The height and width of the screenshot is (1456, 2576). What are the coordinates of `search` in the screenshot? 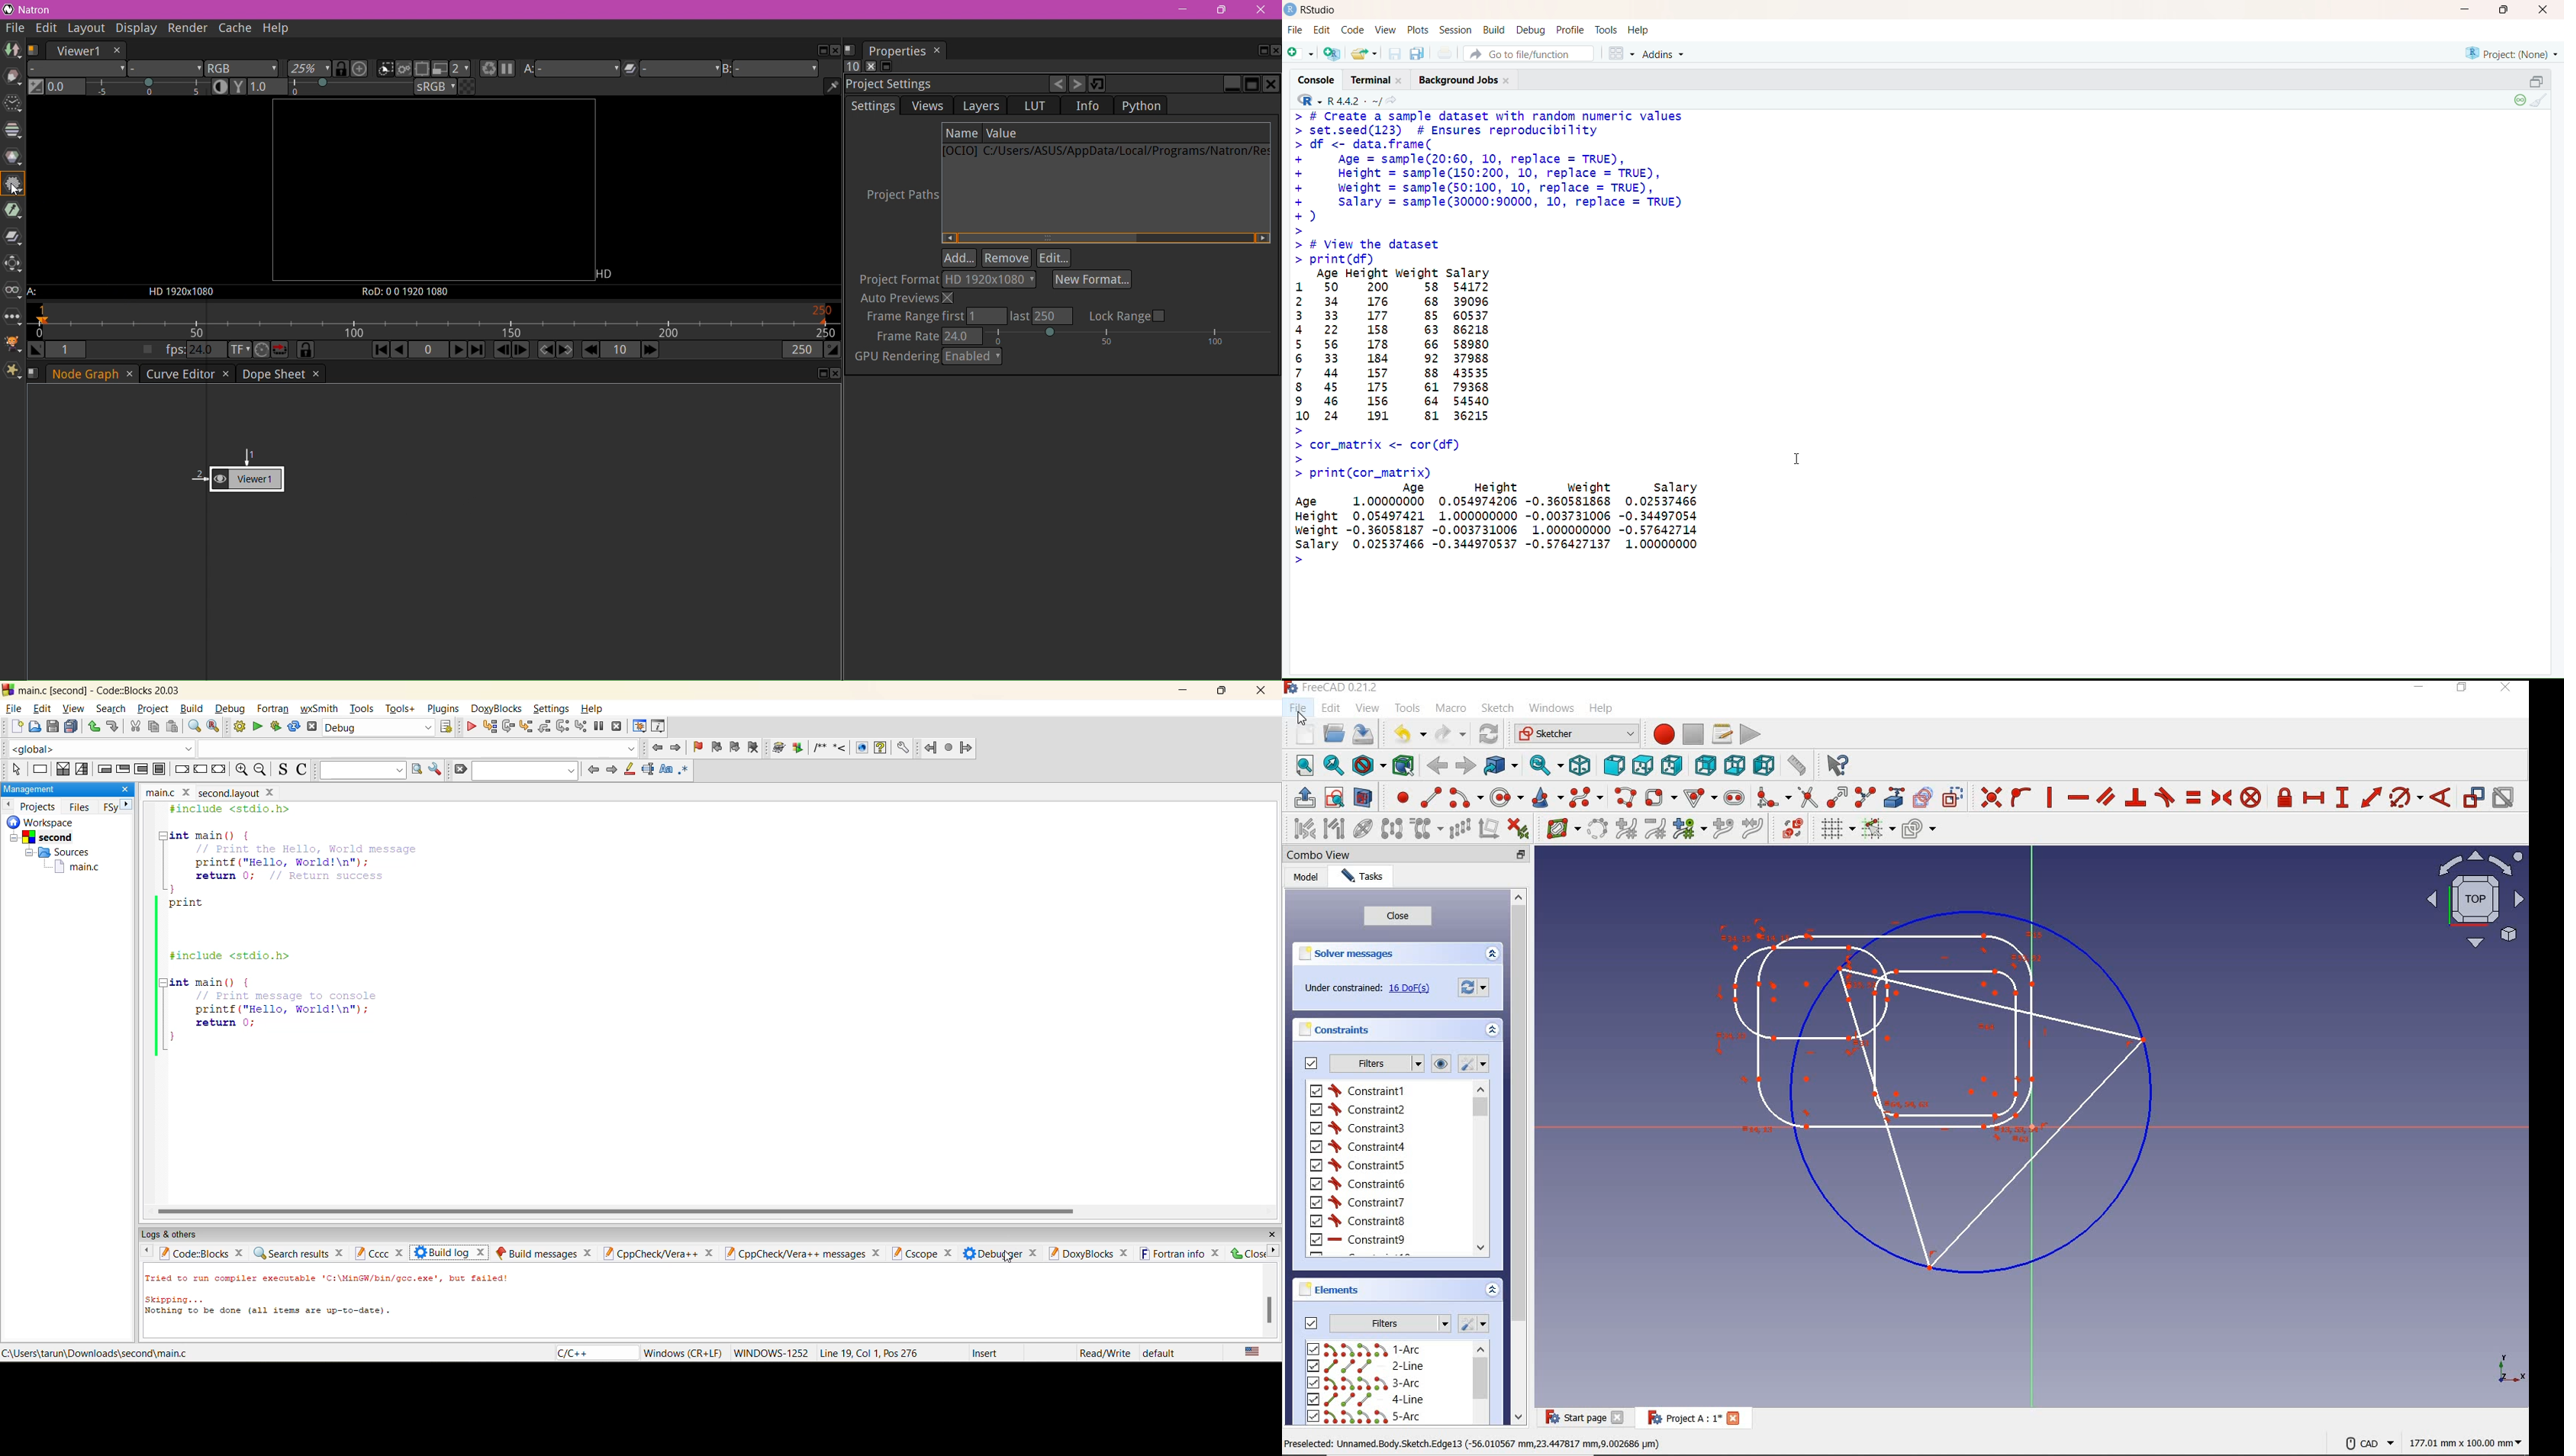 It's located at (108, 710).